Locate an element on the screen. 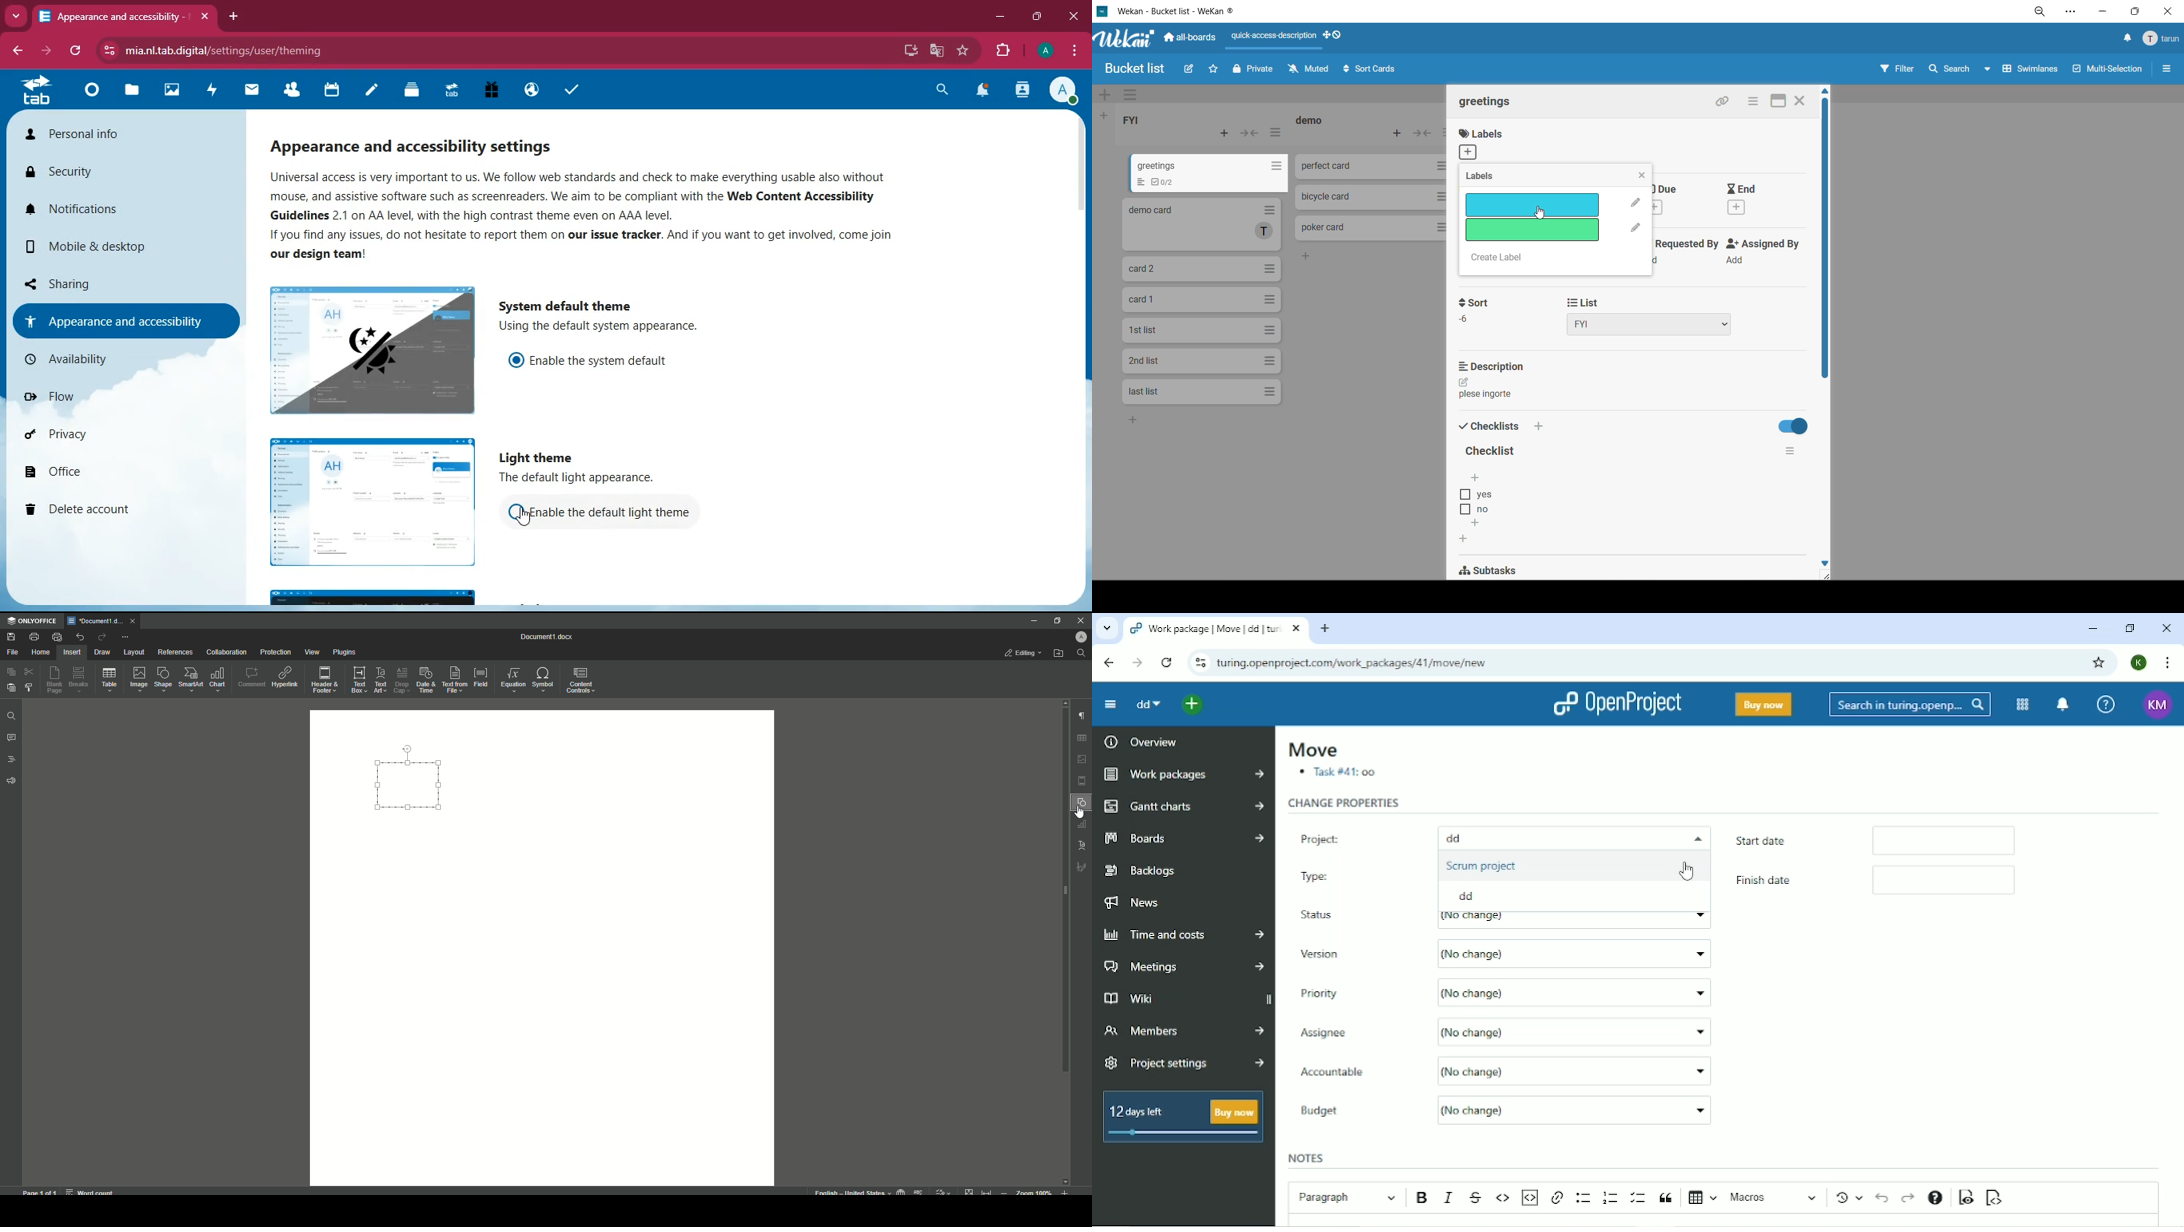 This screenshot has height=1232, width=2184. Bookmark this tab is located at coordinates (2097, 662).